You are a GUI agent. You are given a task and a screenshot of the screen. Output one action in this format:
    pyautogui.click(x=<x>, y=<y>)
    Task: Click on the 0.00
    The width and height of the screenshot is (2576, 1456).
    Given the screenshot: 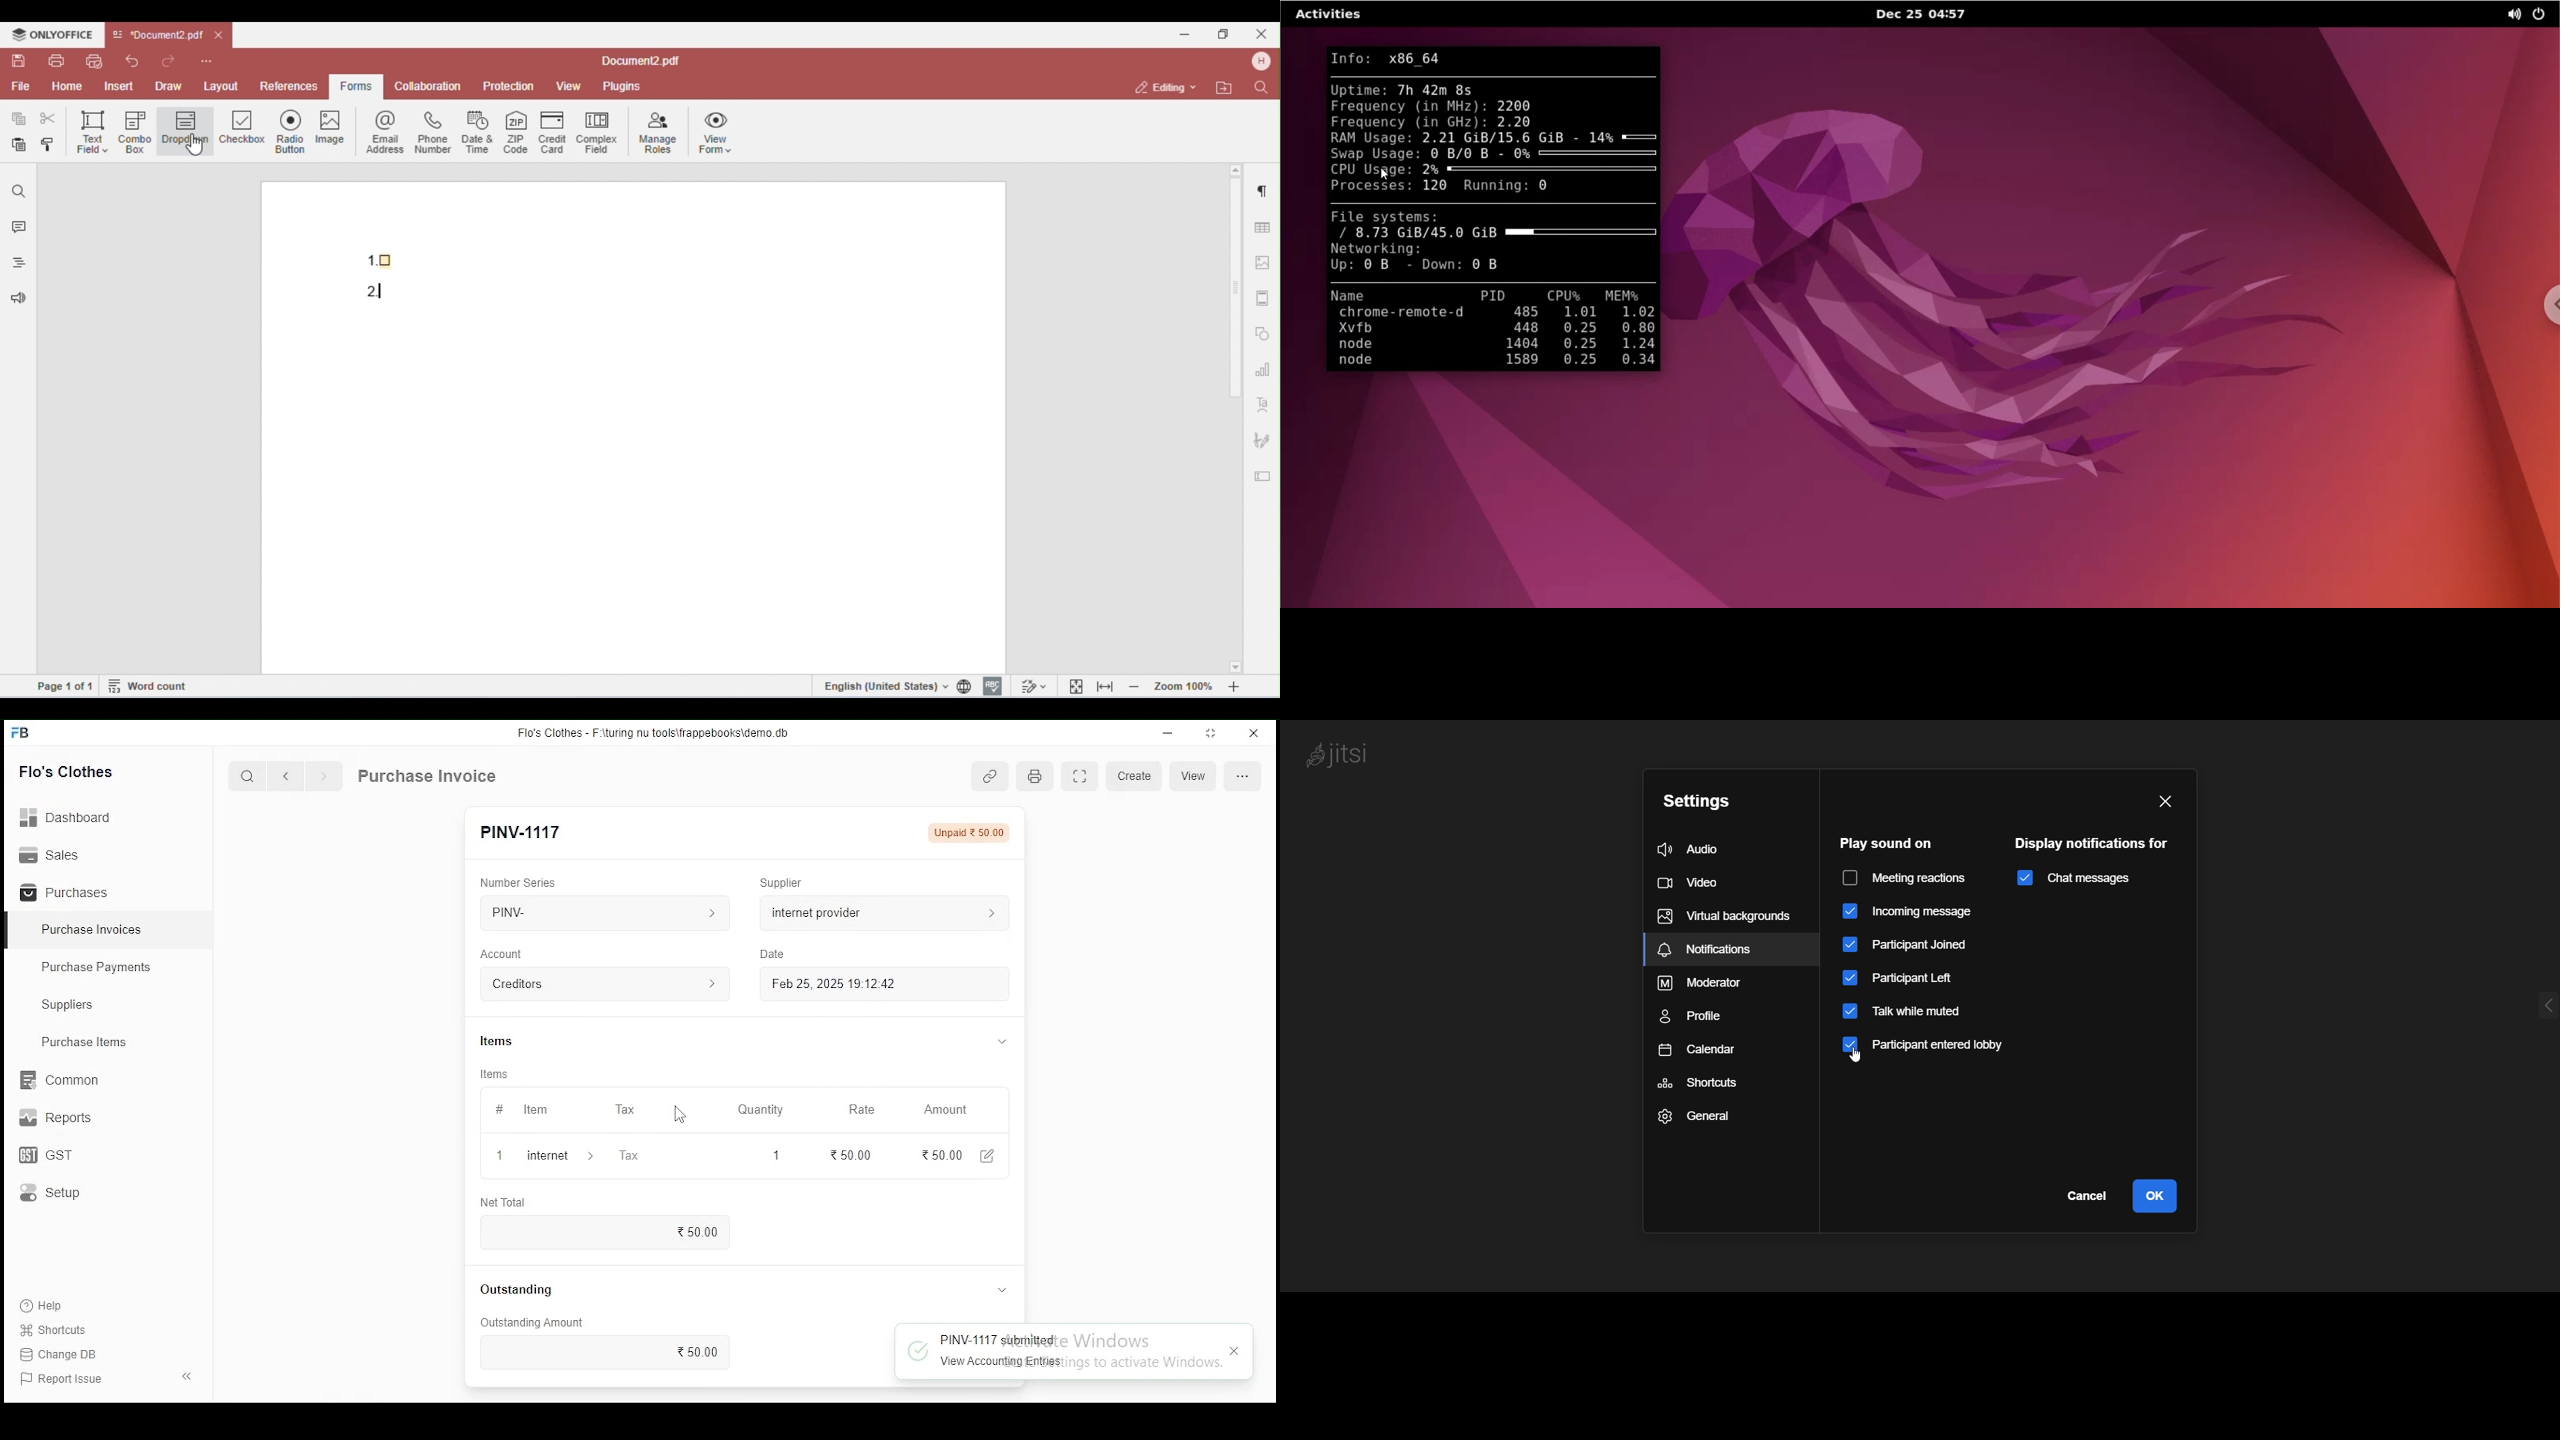 What is the action you would take?
    pyautogui.click(x=927, y=1156)
    